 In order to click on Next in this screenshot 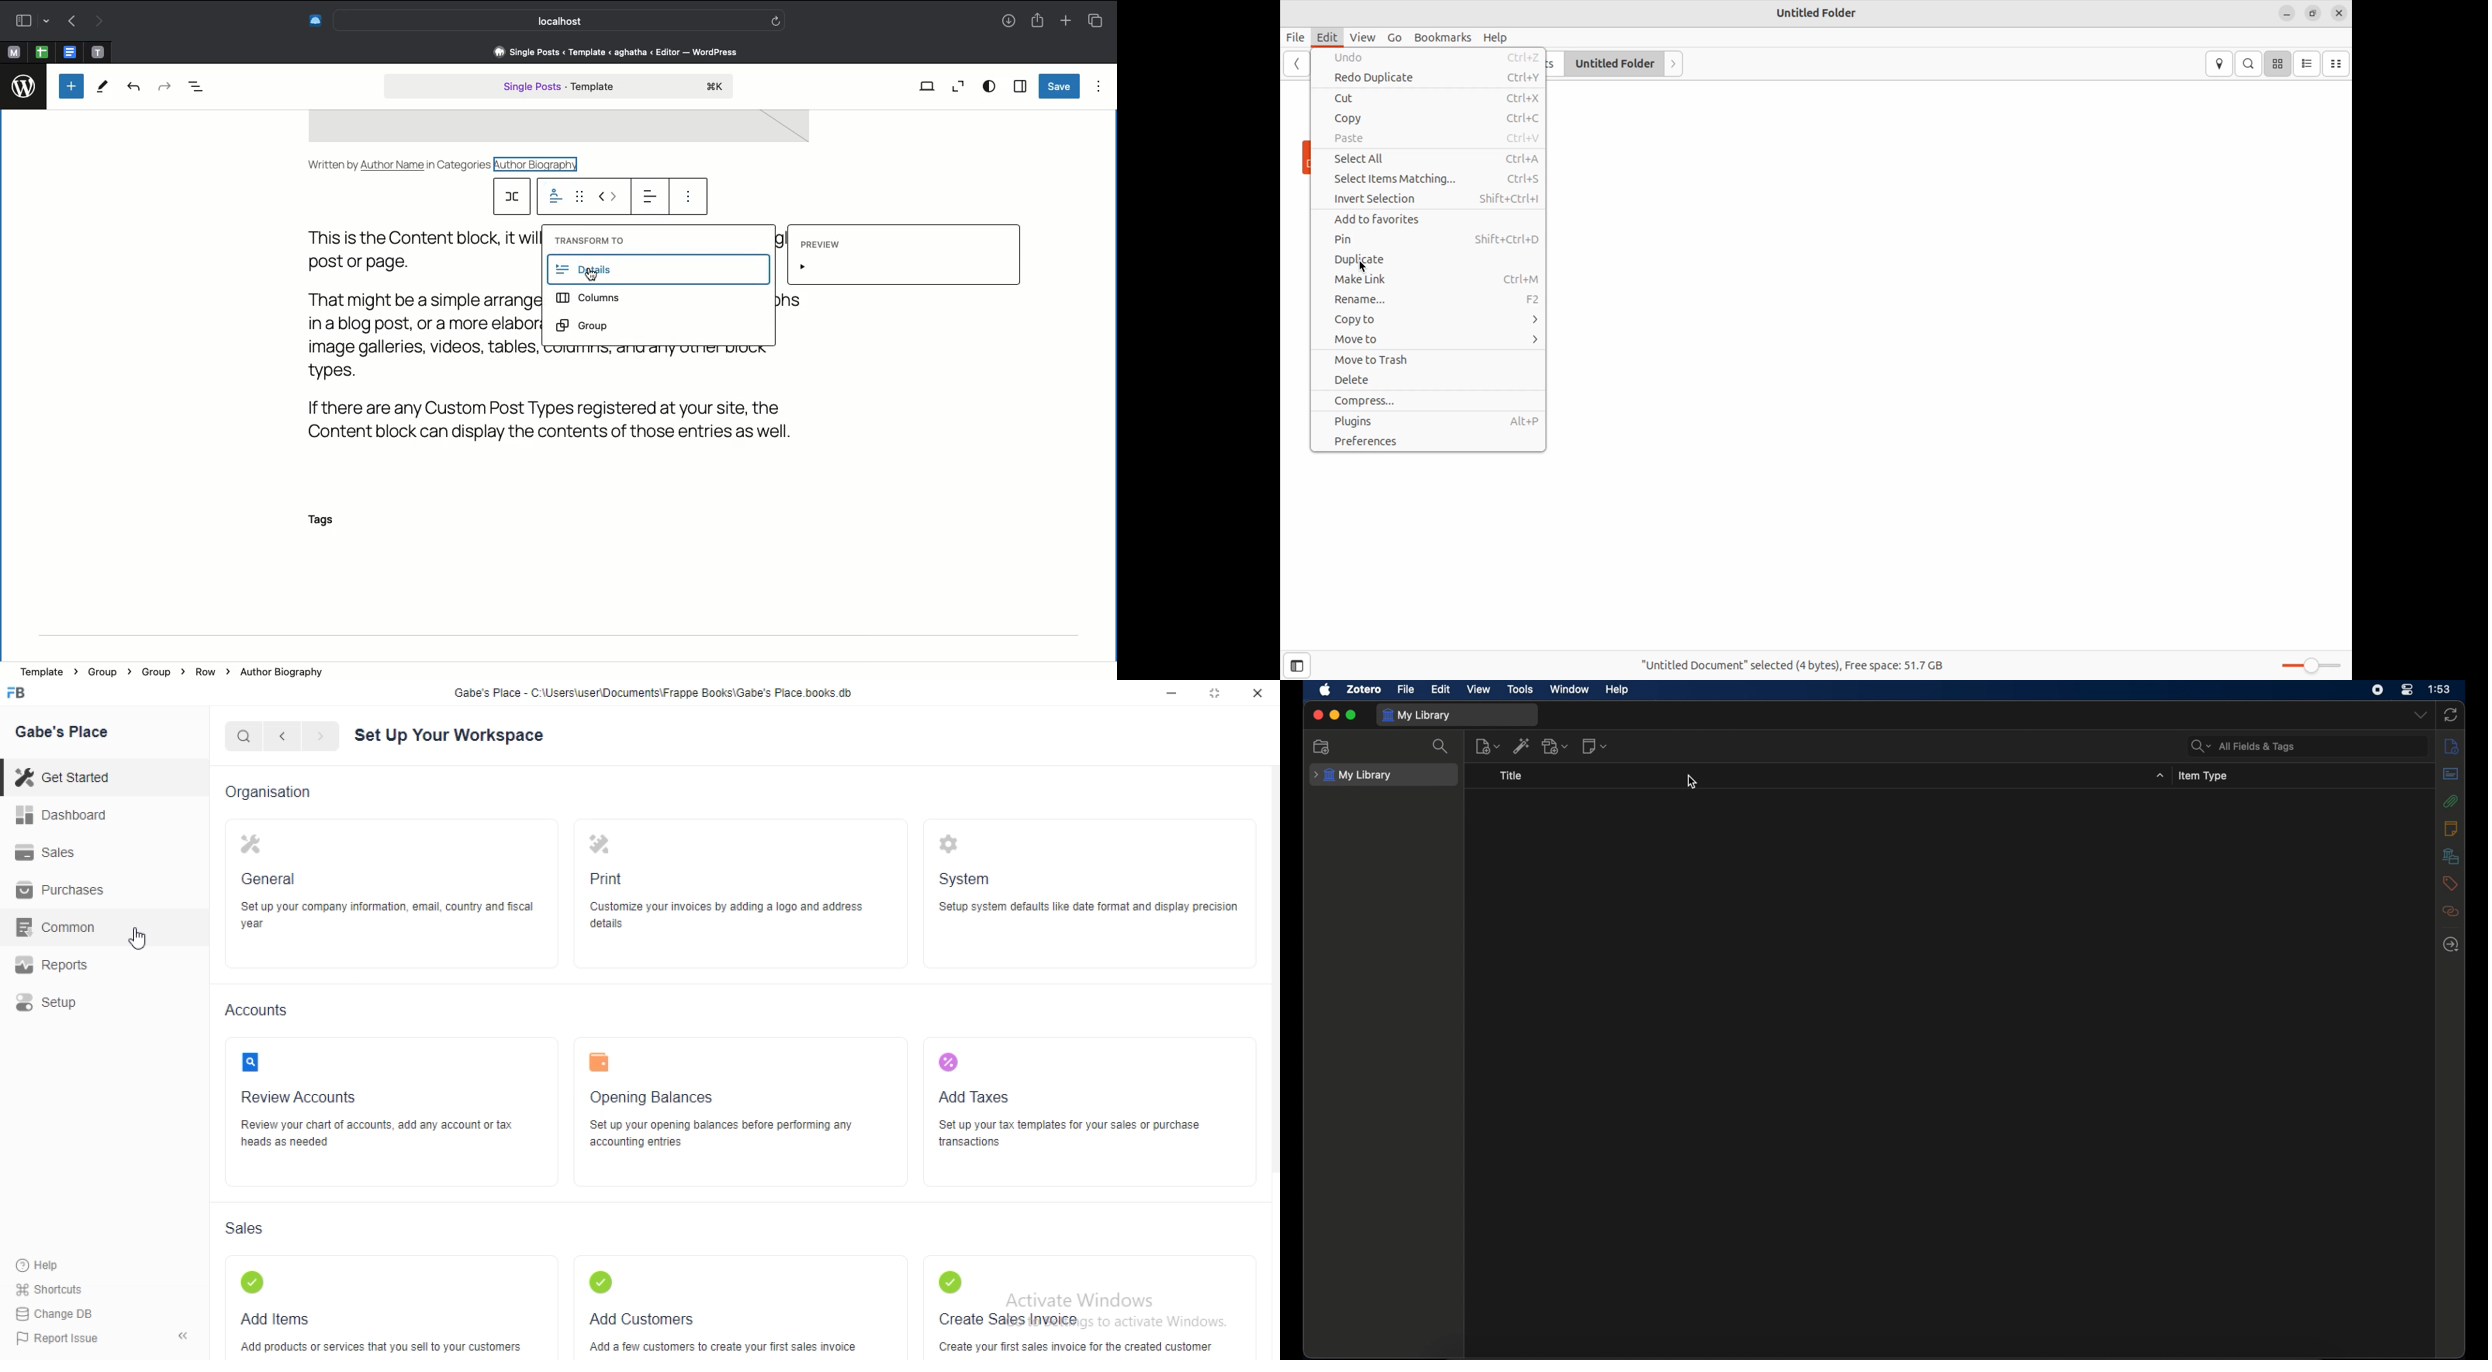, I will do `click(322, 735)`.